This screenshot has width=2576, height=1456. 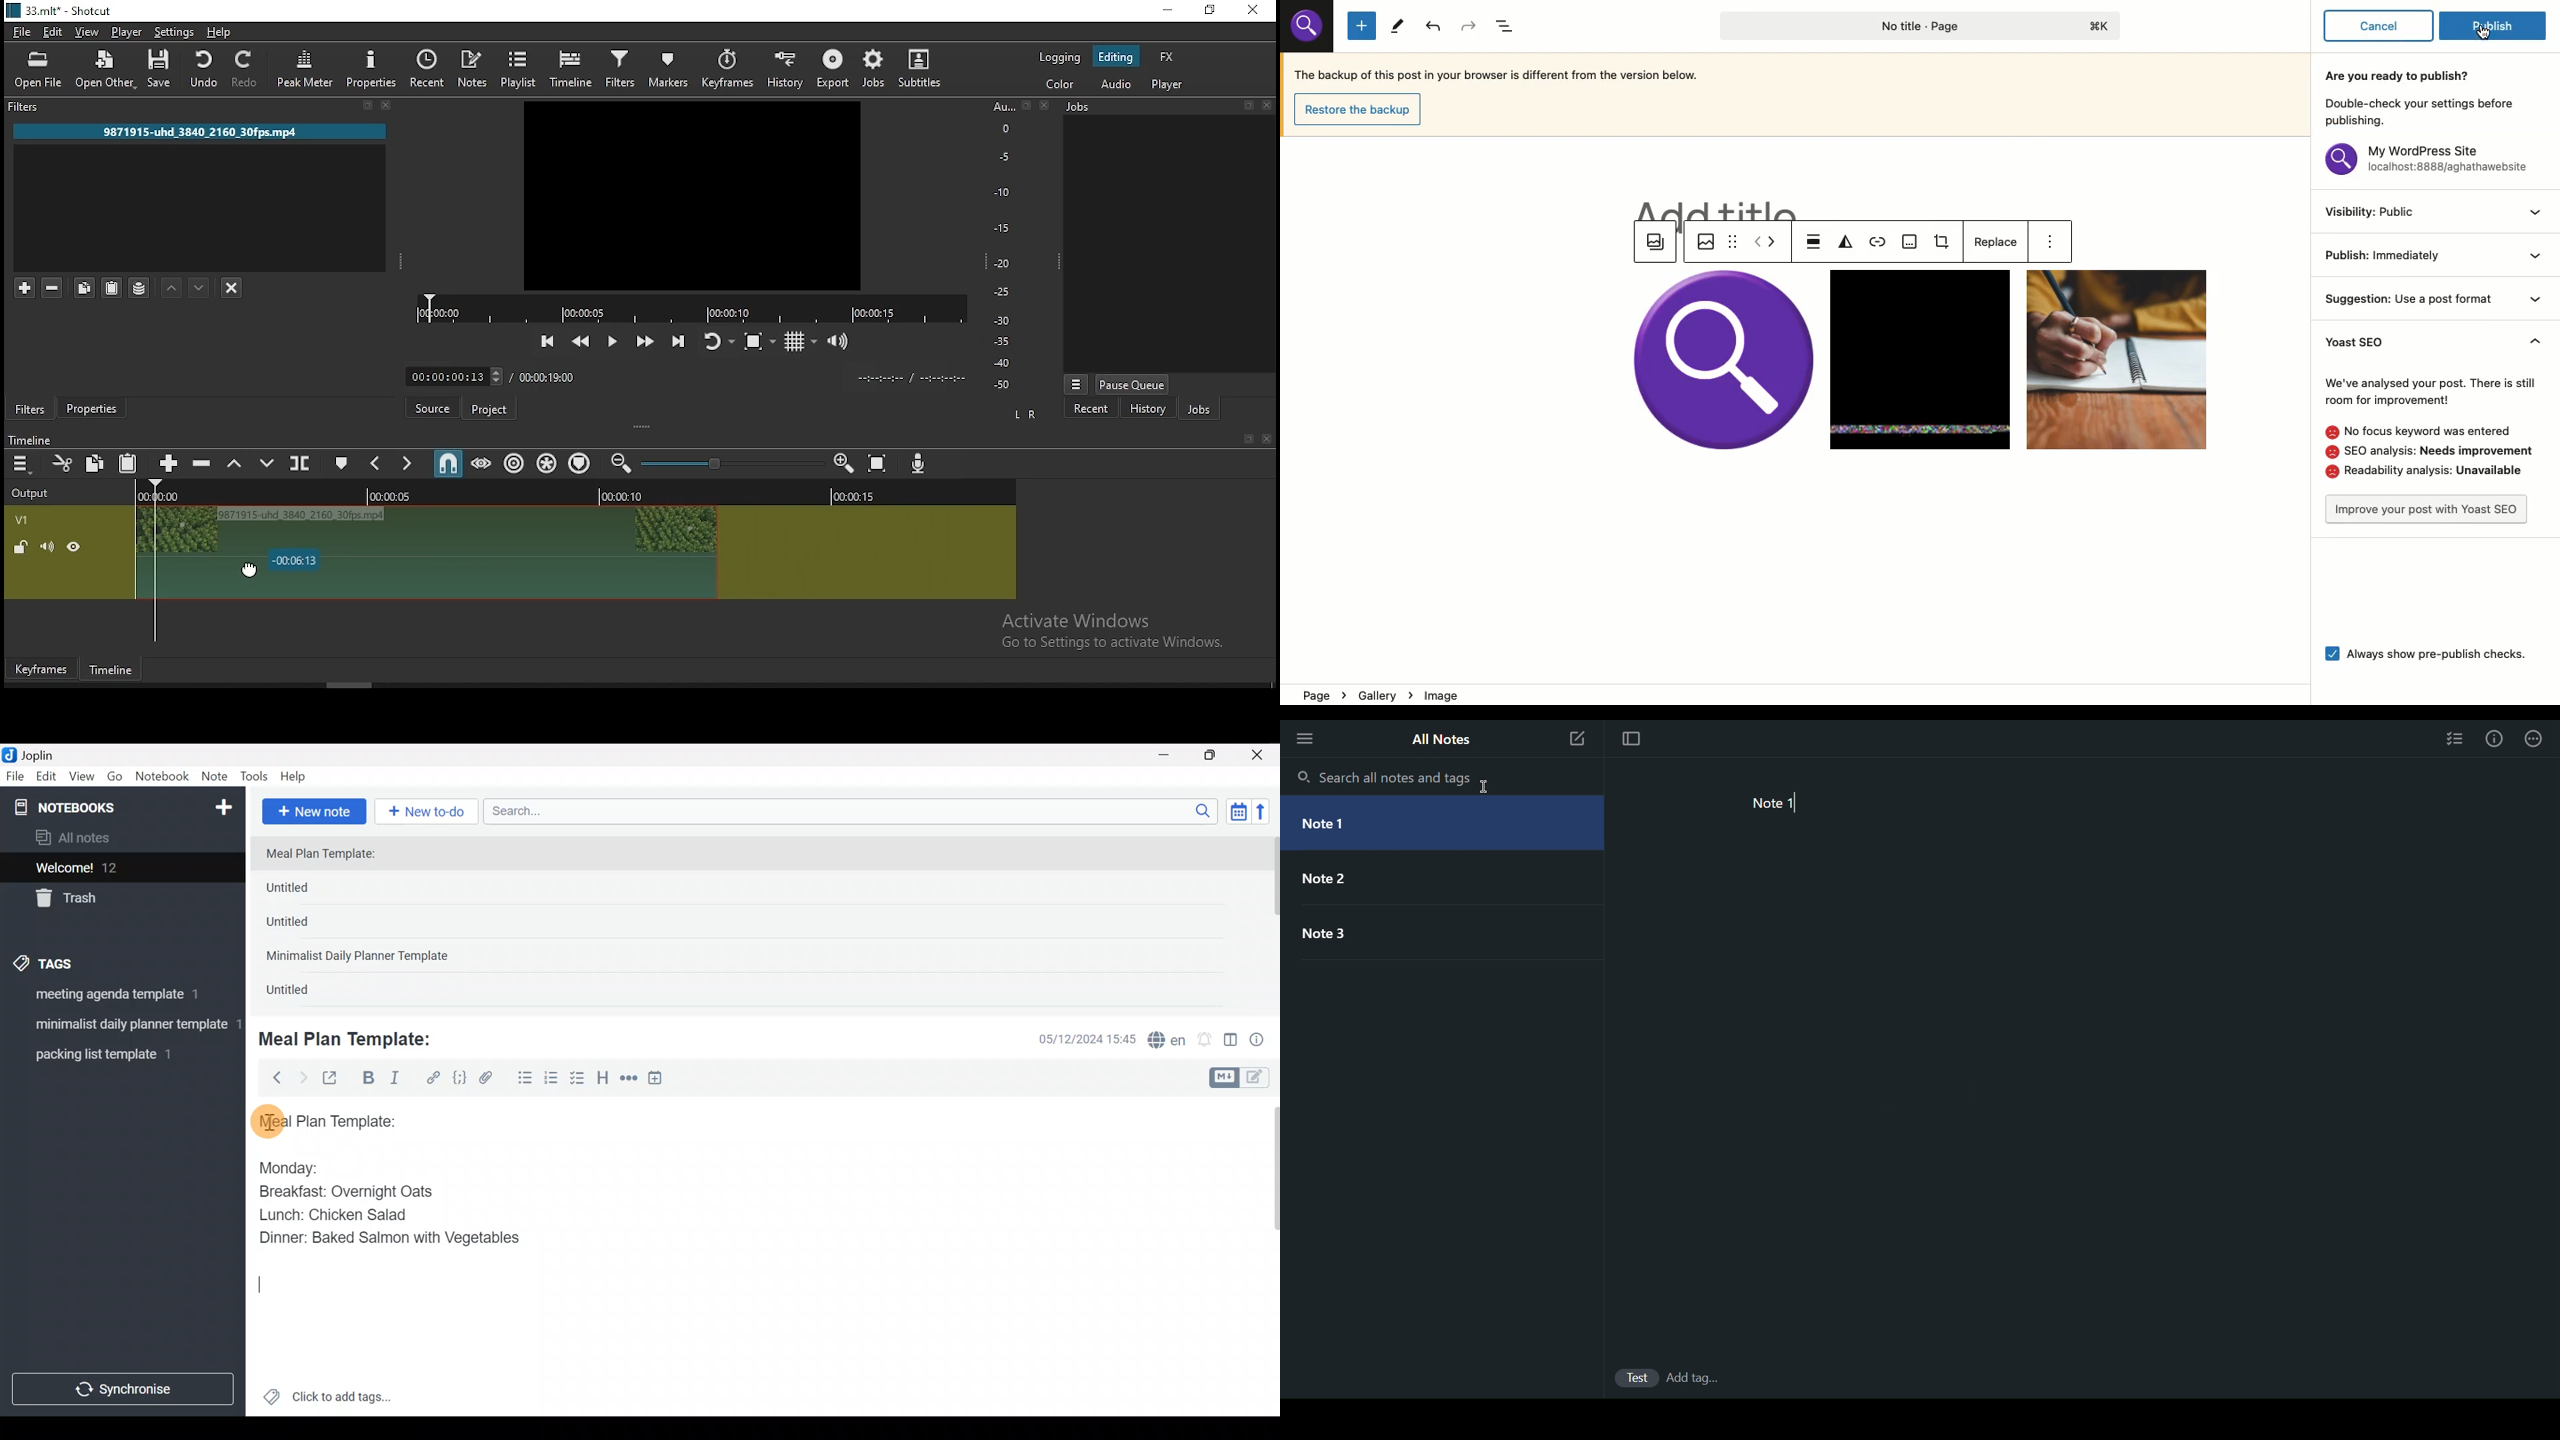 What do you see at coordinates (110, 670) in the screenshot?
I see `Timeline` at bounding box center [110, 670].